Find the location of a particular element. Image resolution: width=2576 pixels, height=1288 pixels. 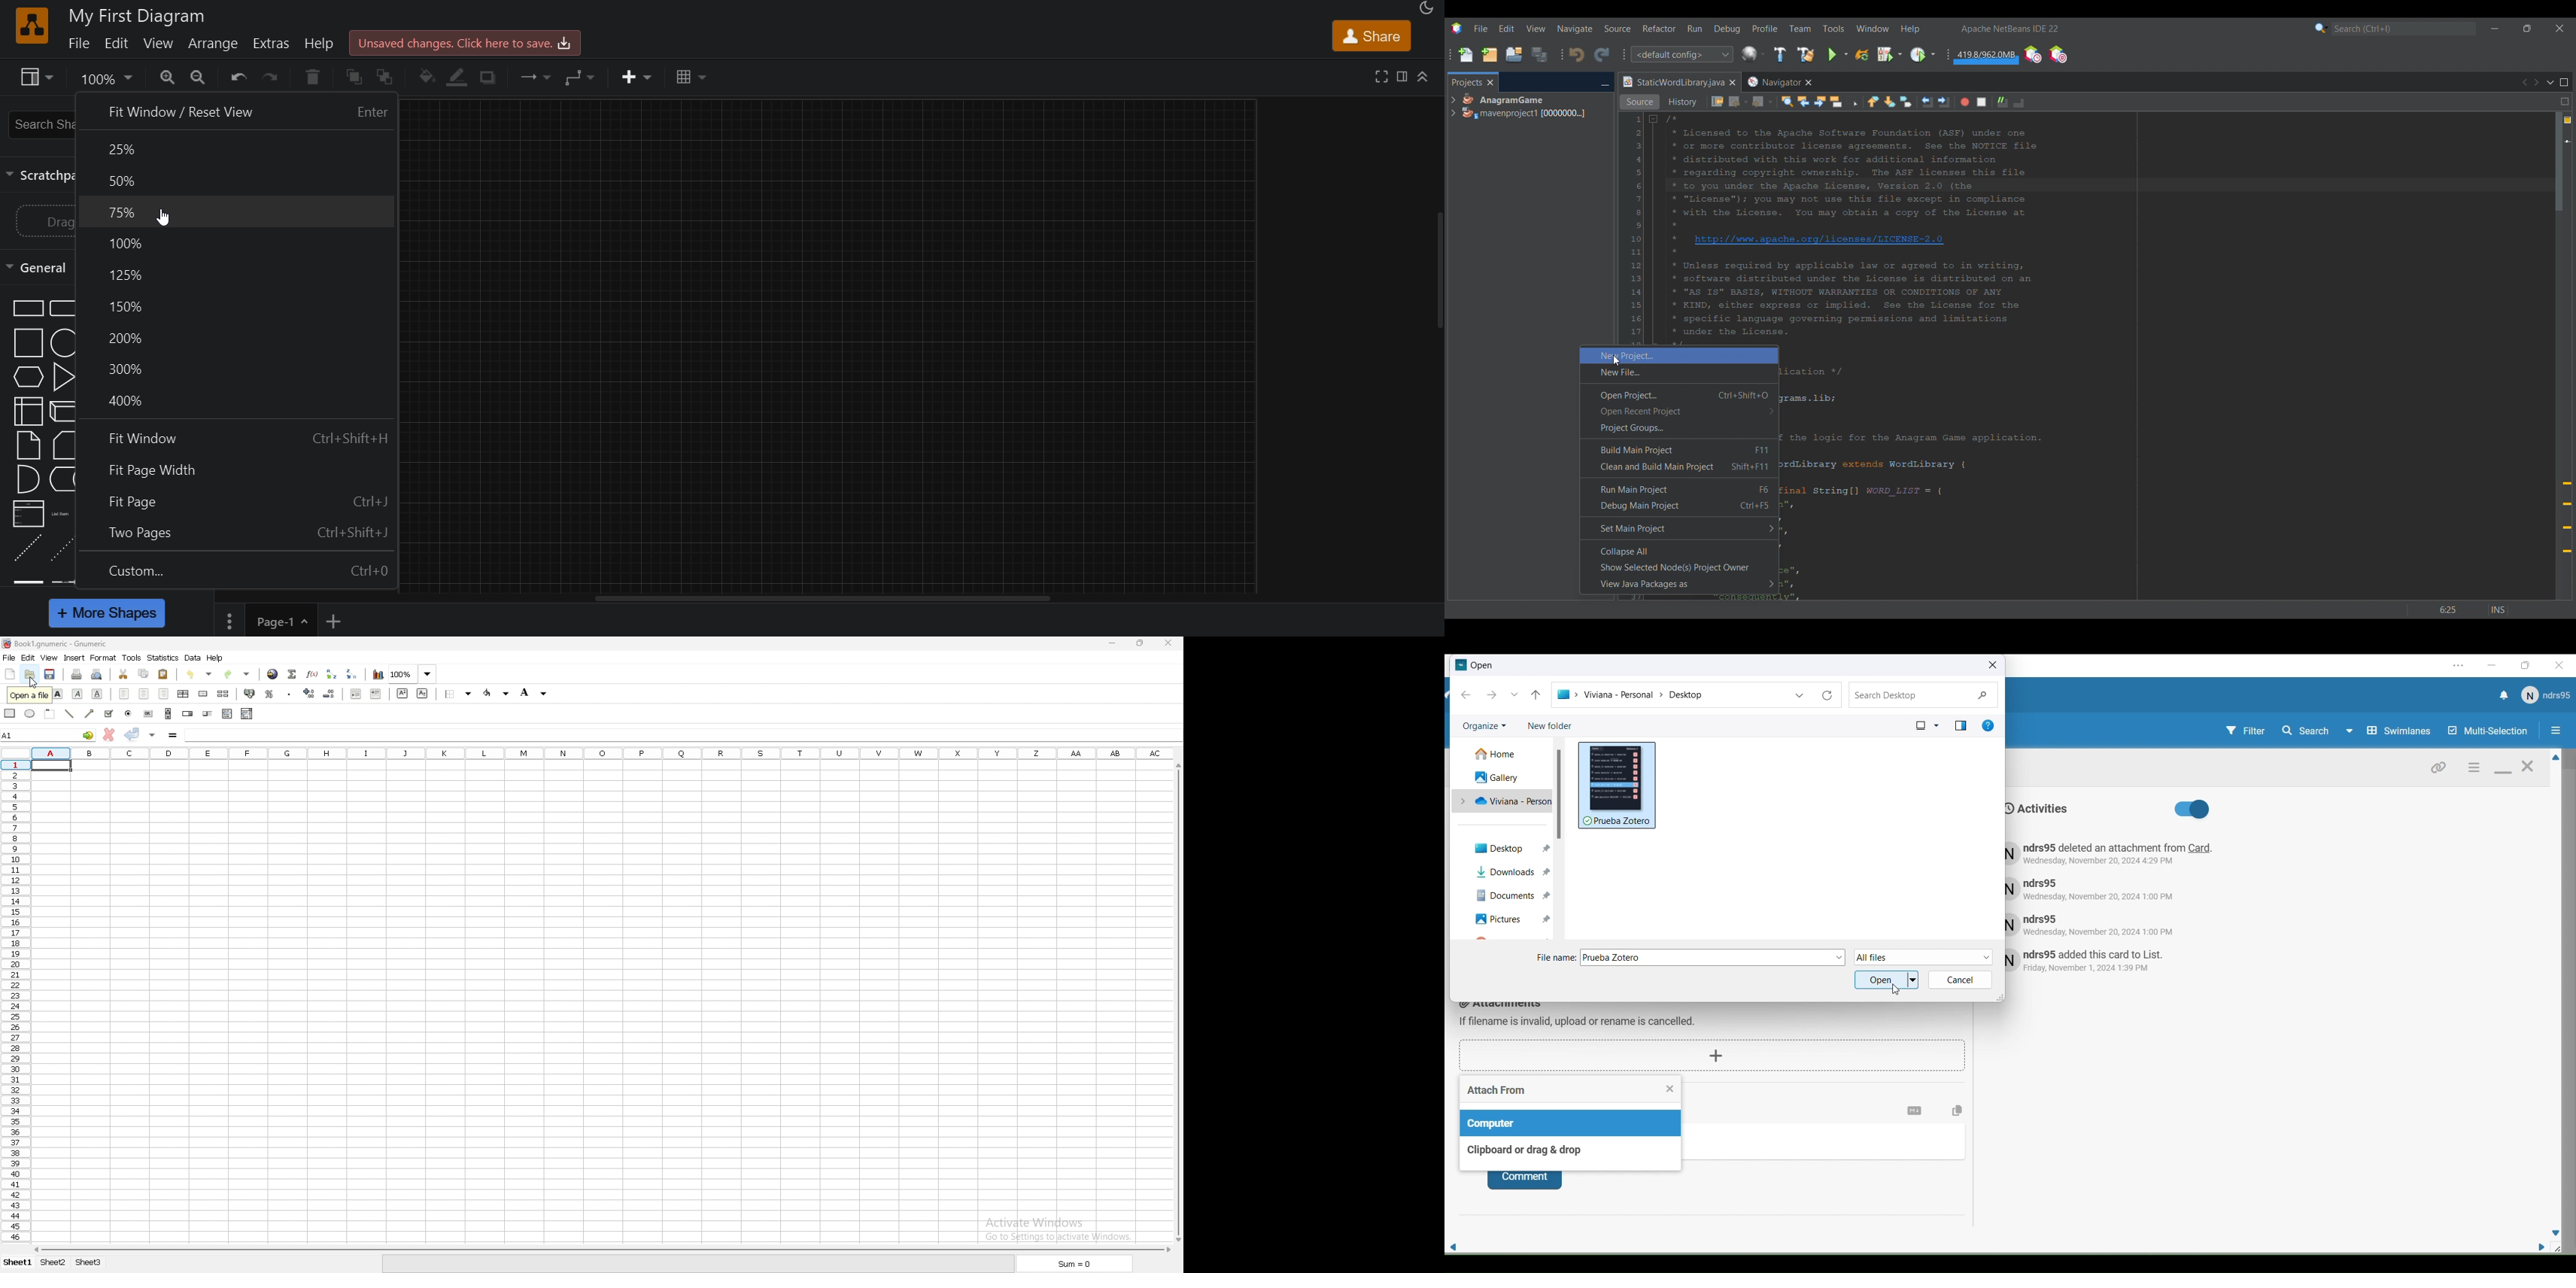

shapes is located at coordinates (43, 437).